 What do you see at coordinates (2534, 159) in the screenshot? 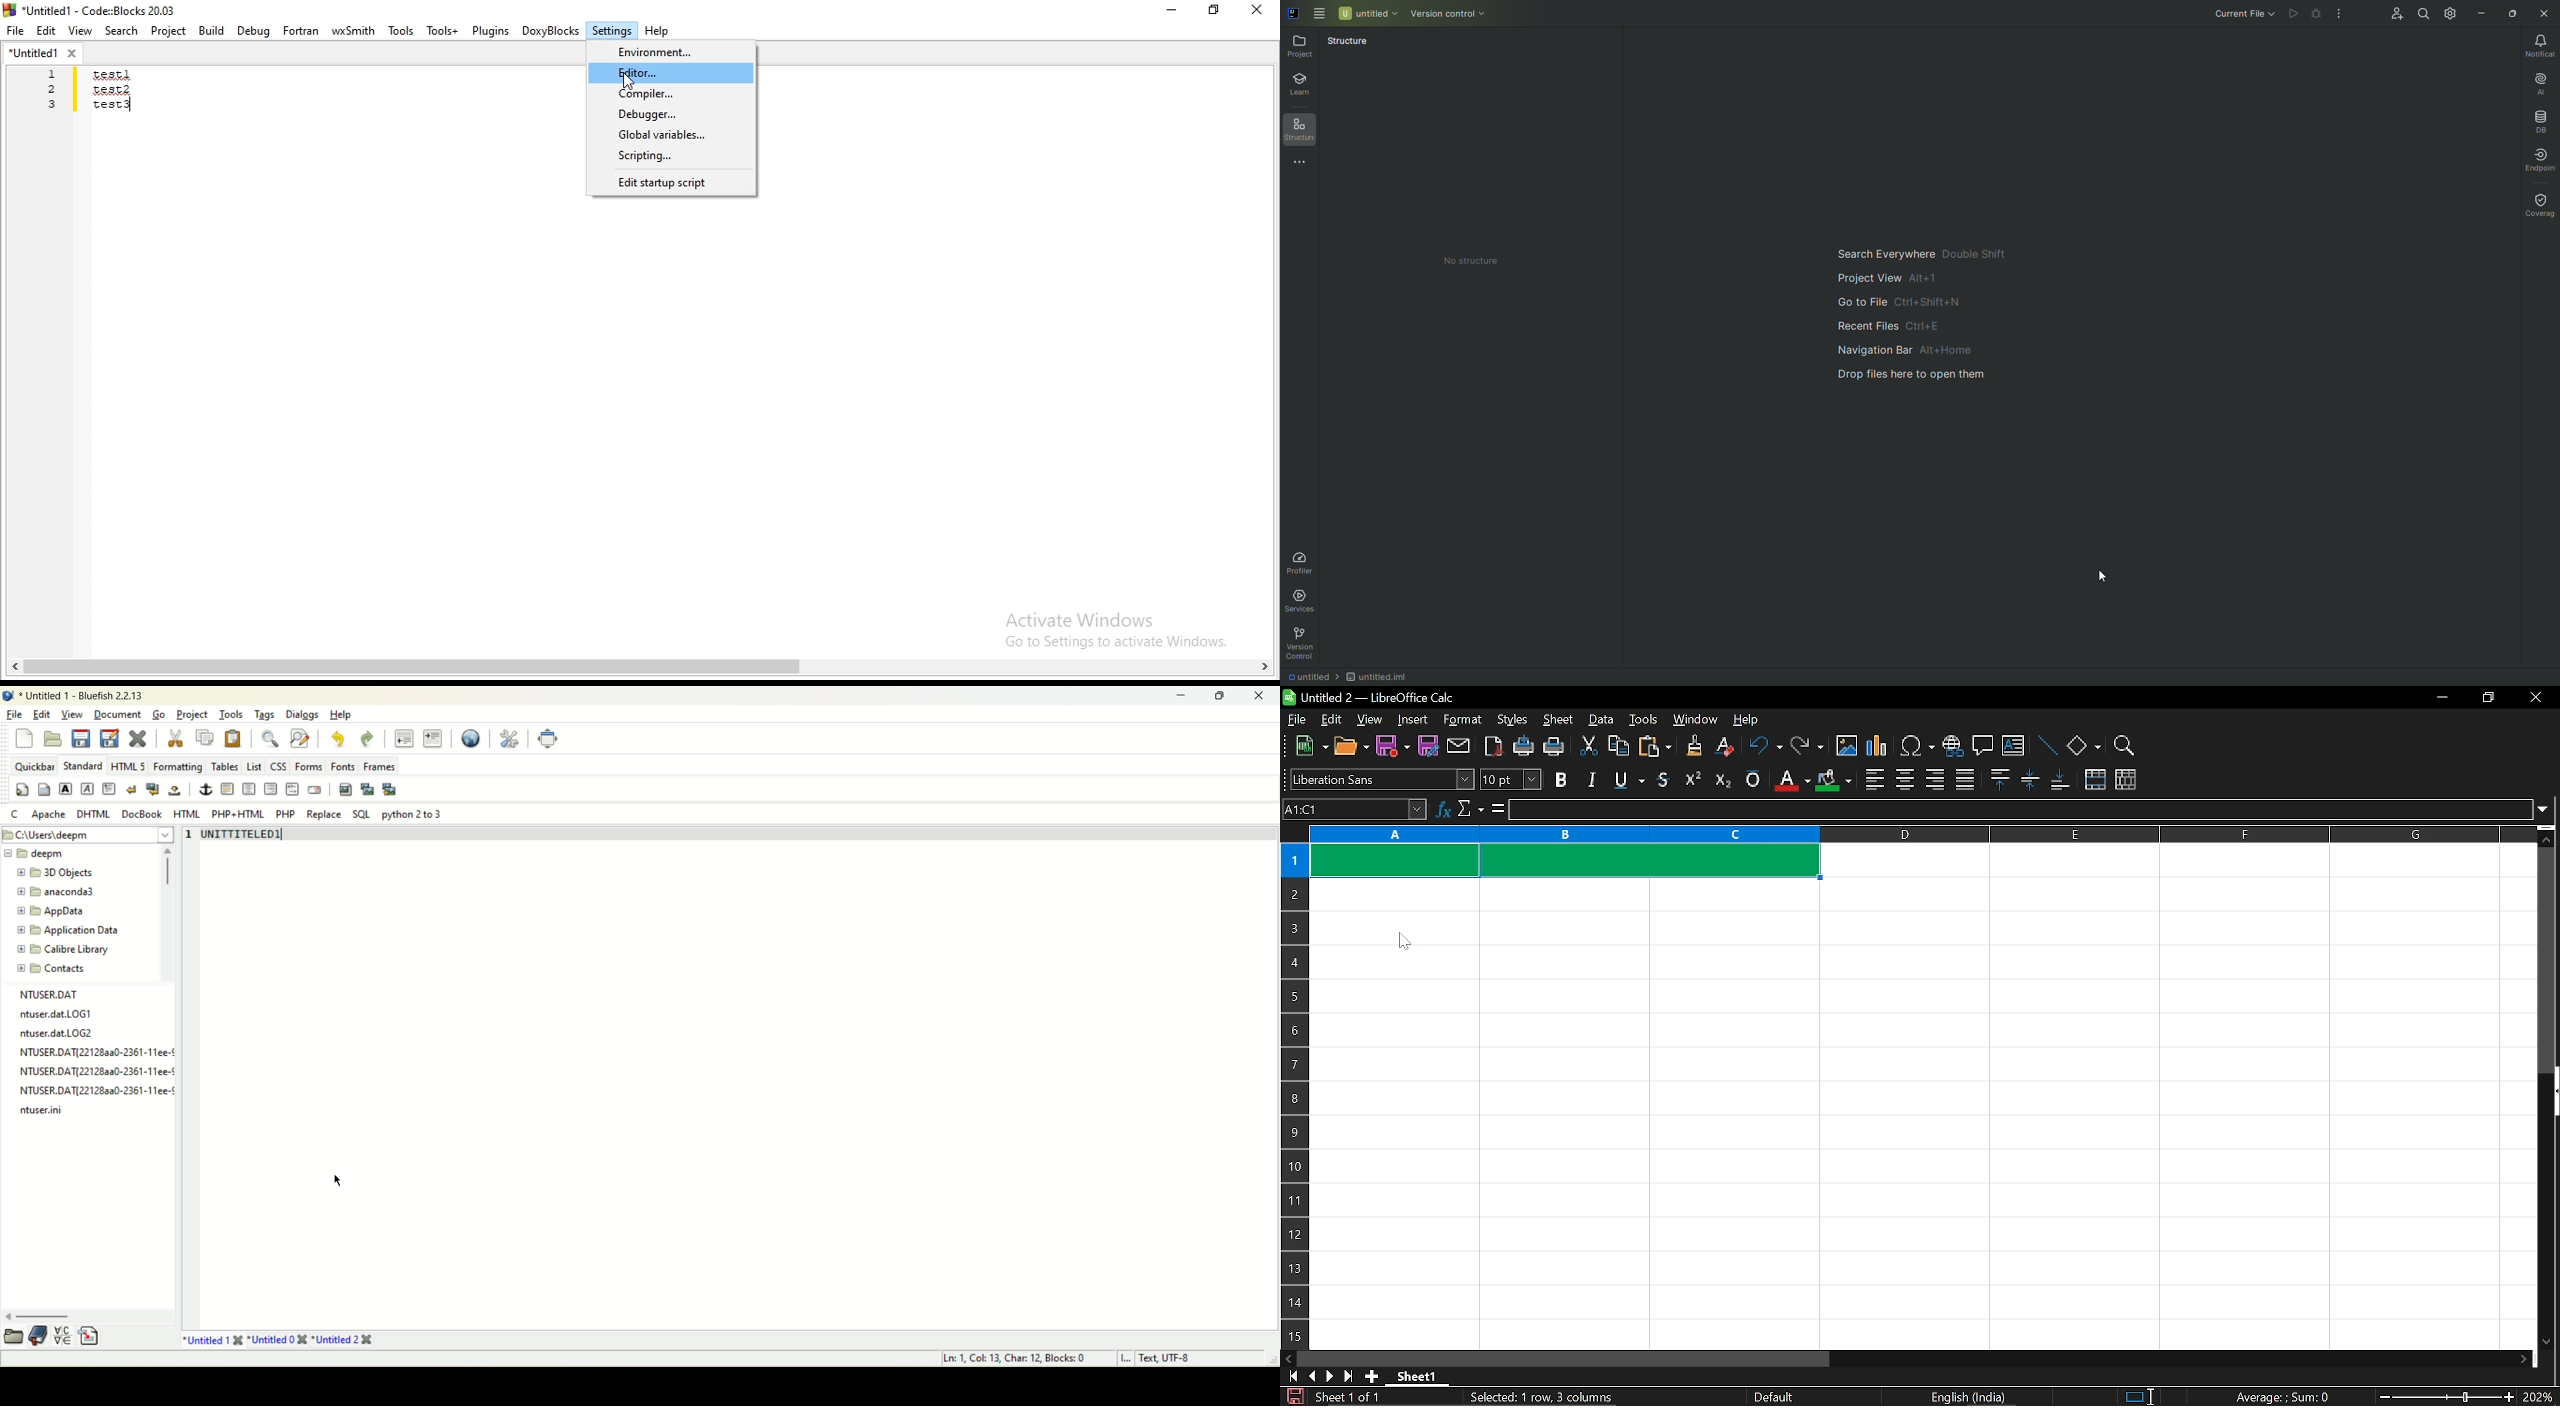
I see `Endpoint` at bounding box center [2534, 159].